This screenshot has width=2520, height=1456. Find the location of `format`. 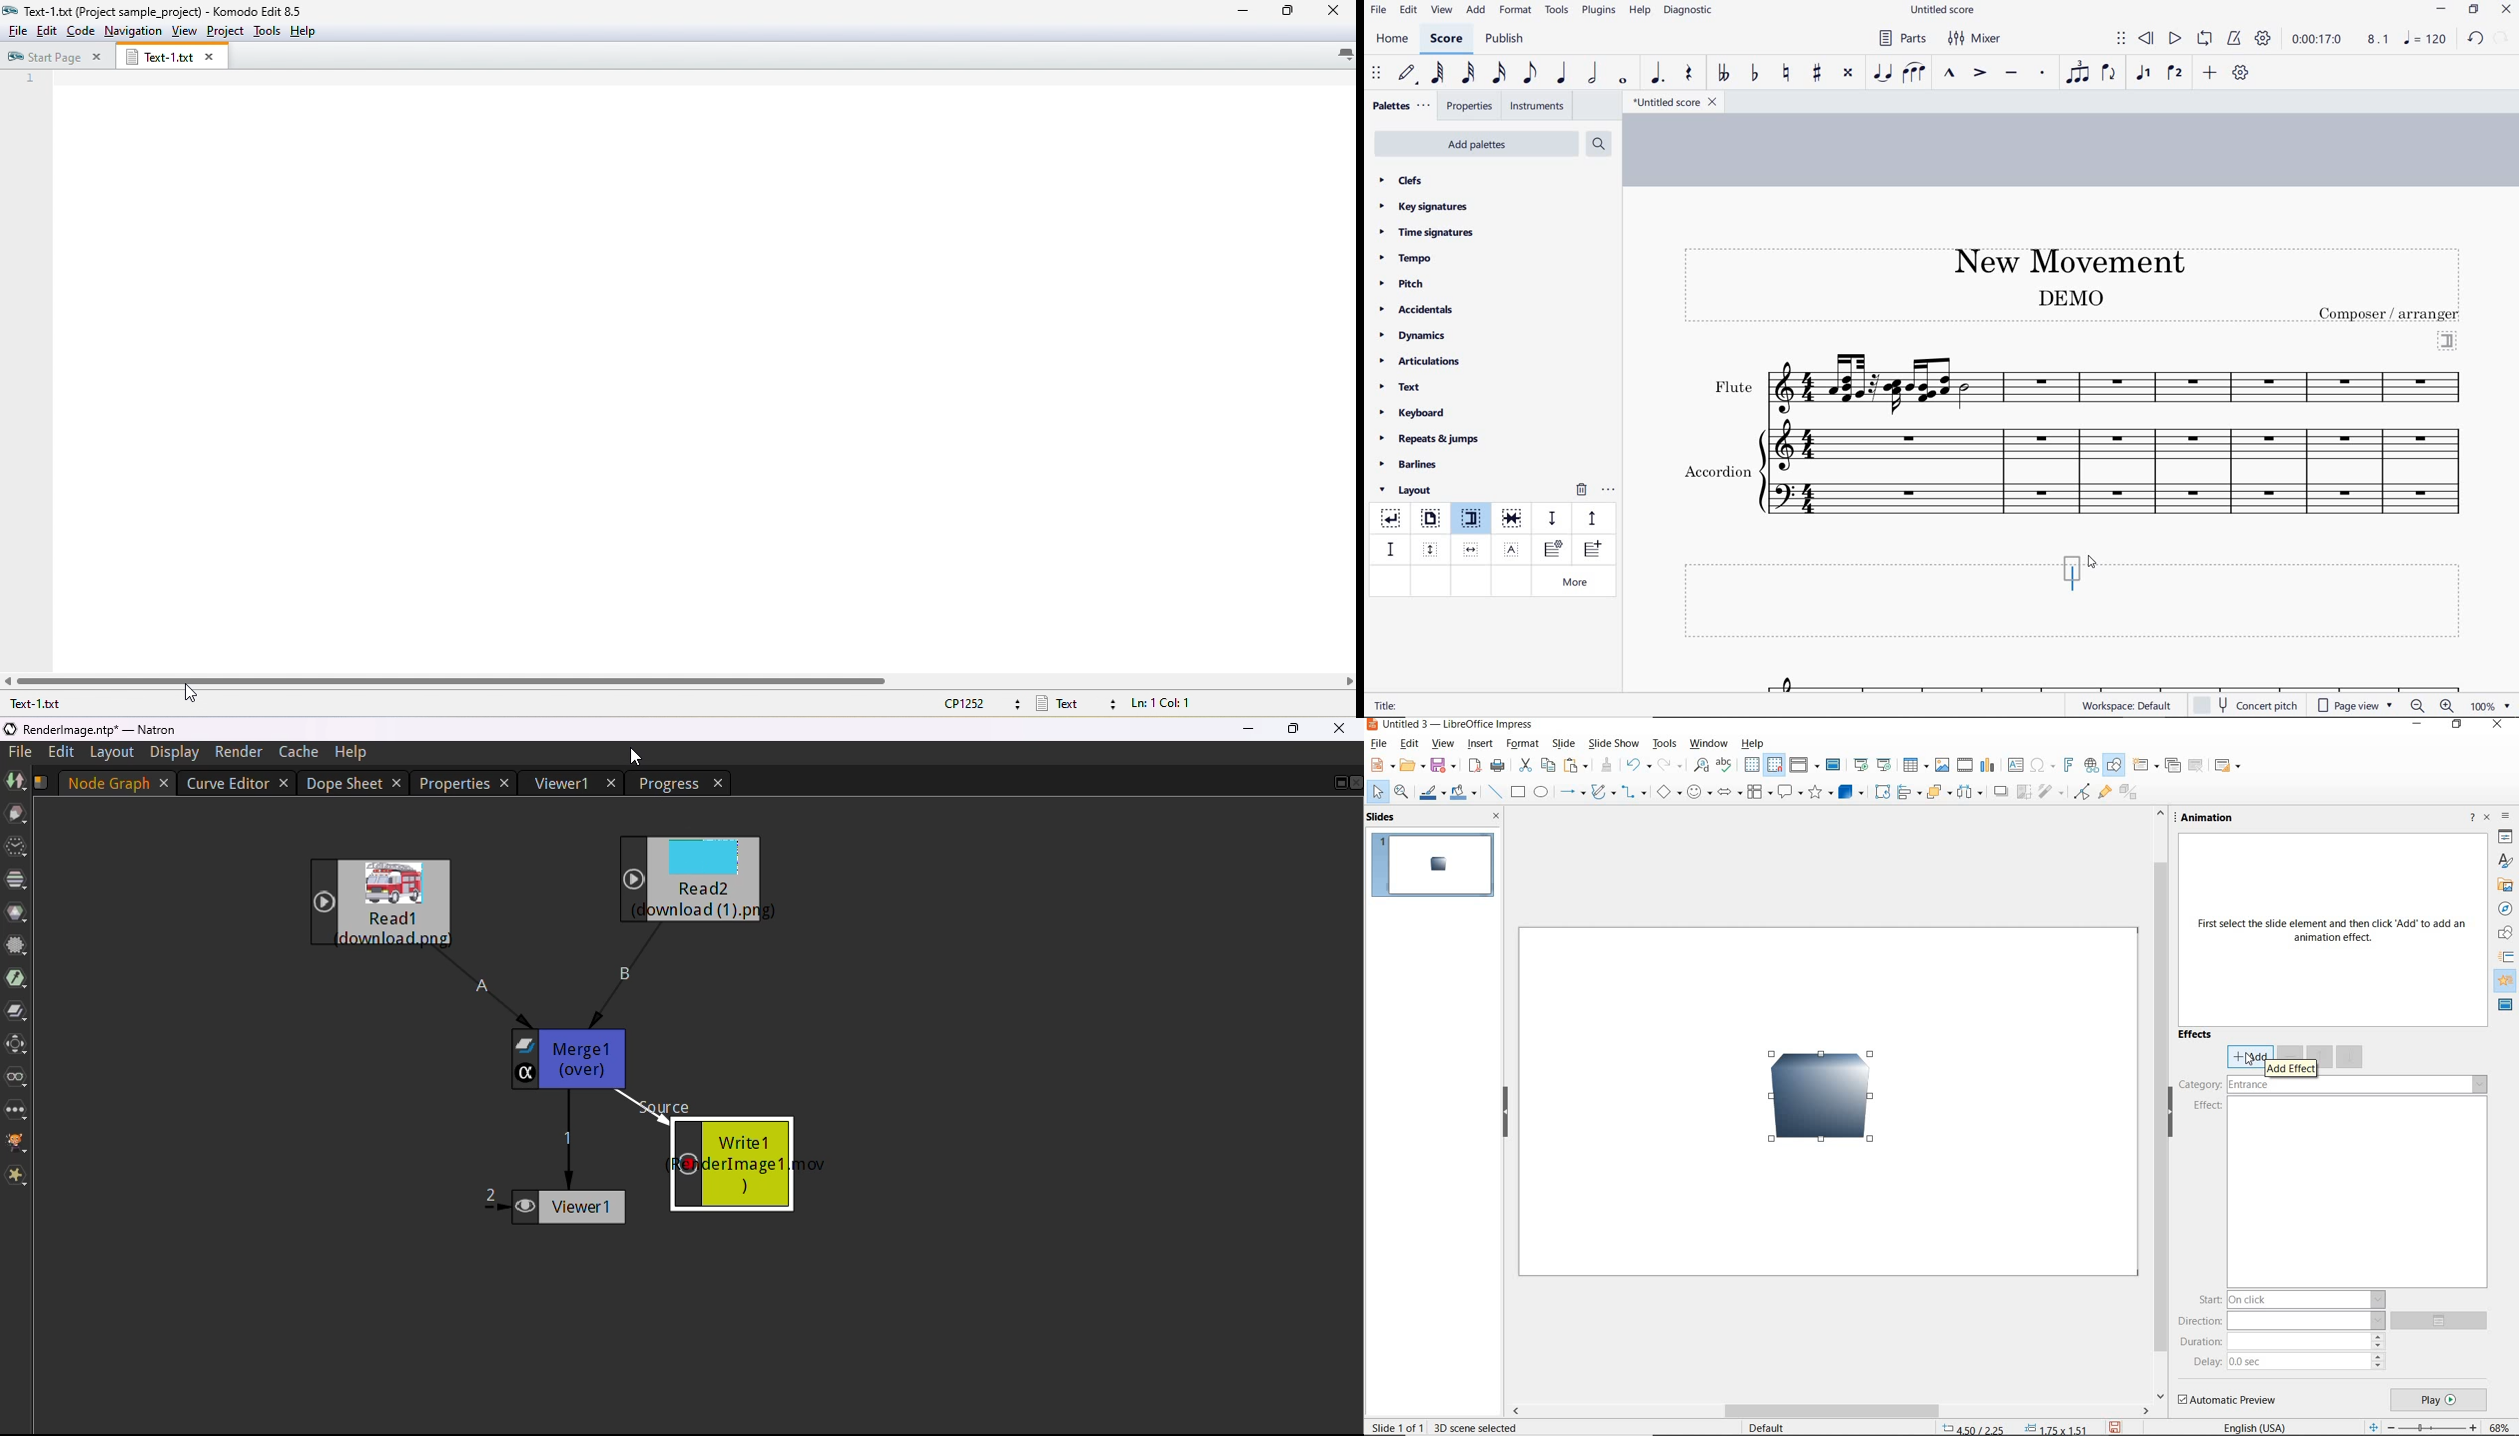

format is located at coordinates (1521, 743).